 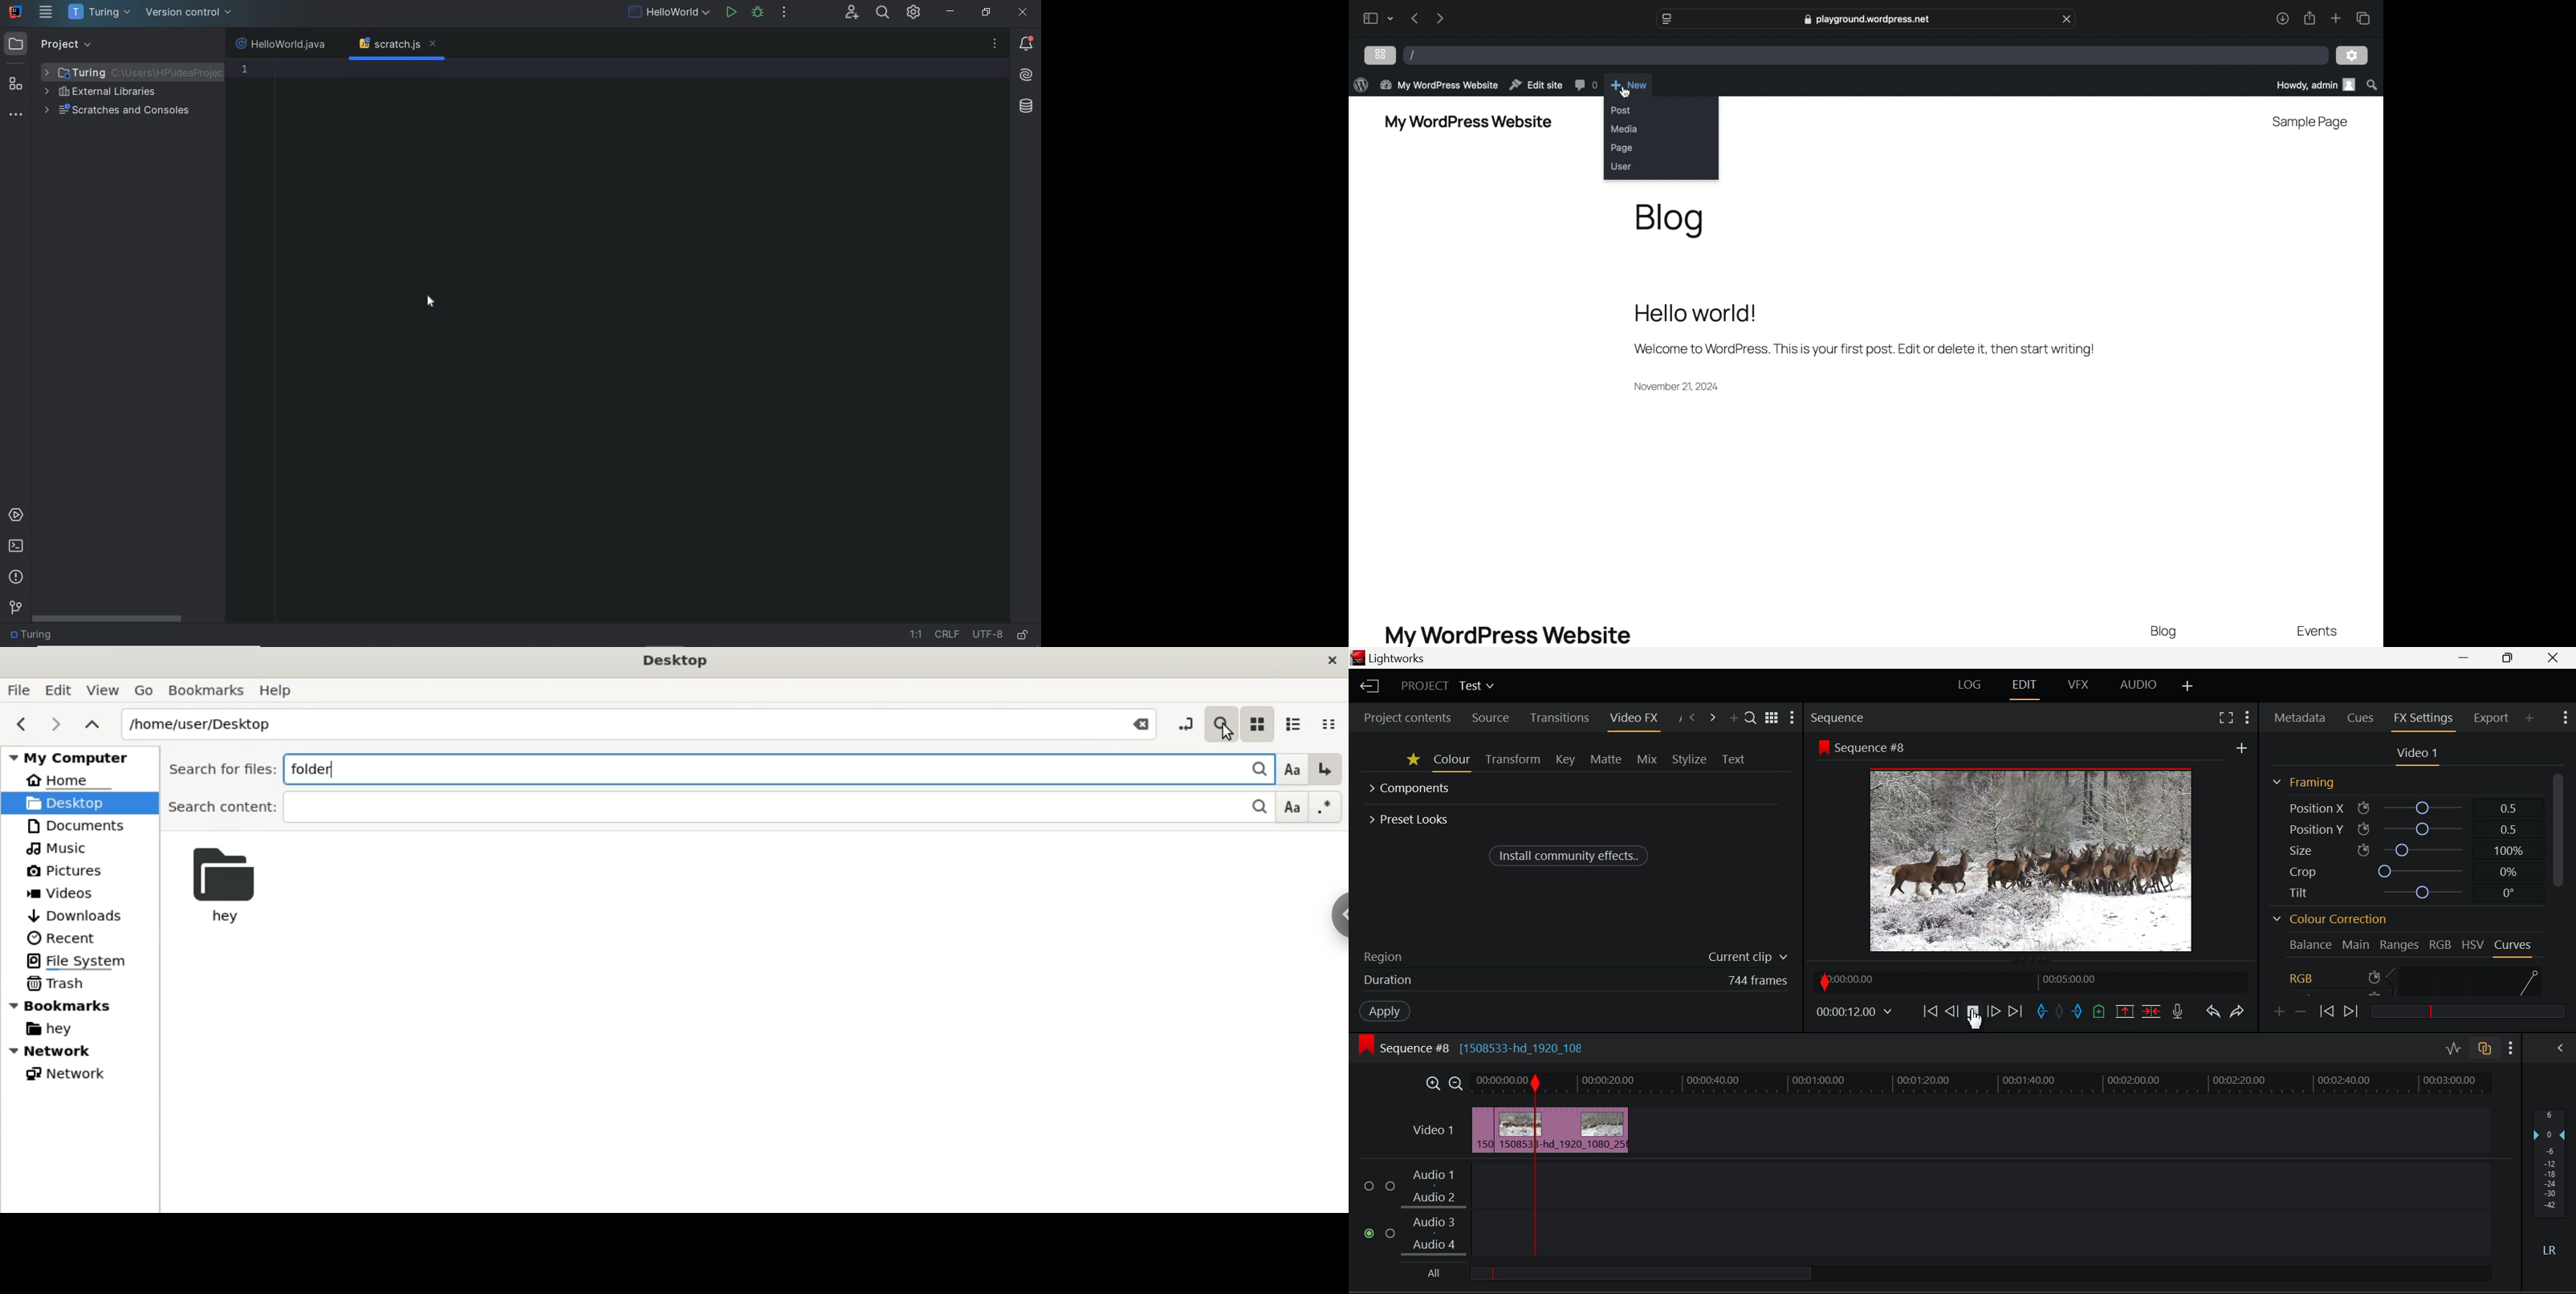 What do you see at coordinates (2042, 1011) in the screenshot?
I see `Mark In` at bounding box center [2042, 1011].